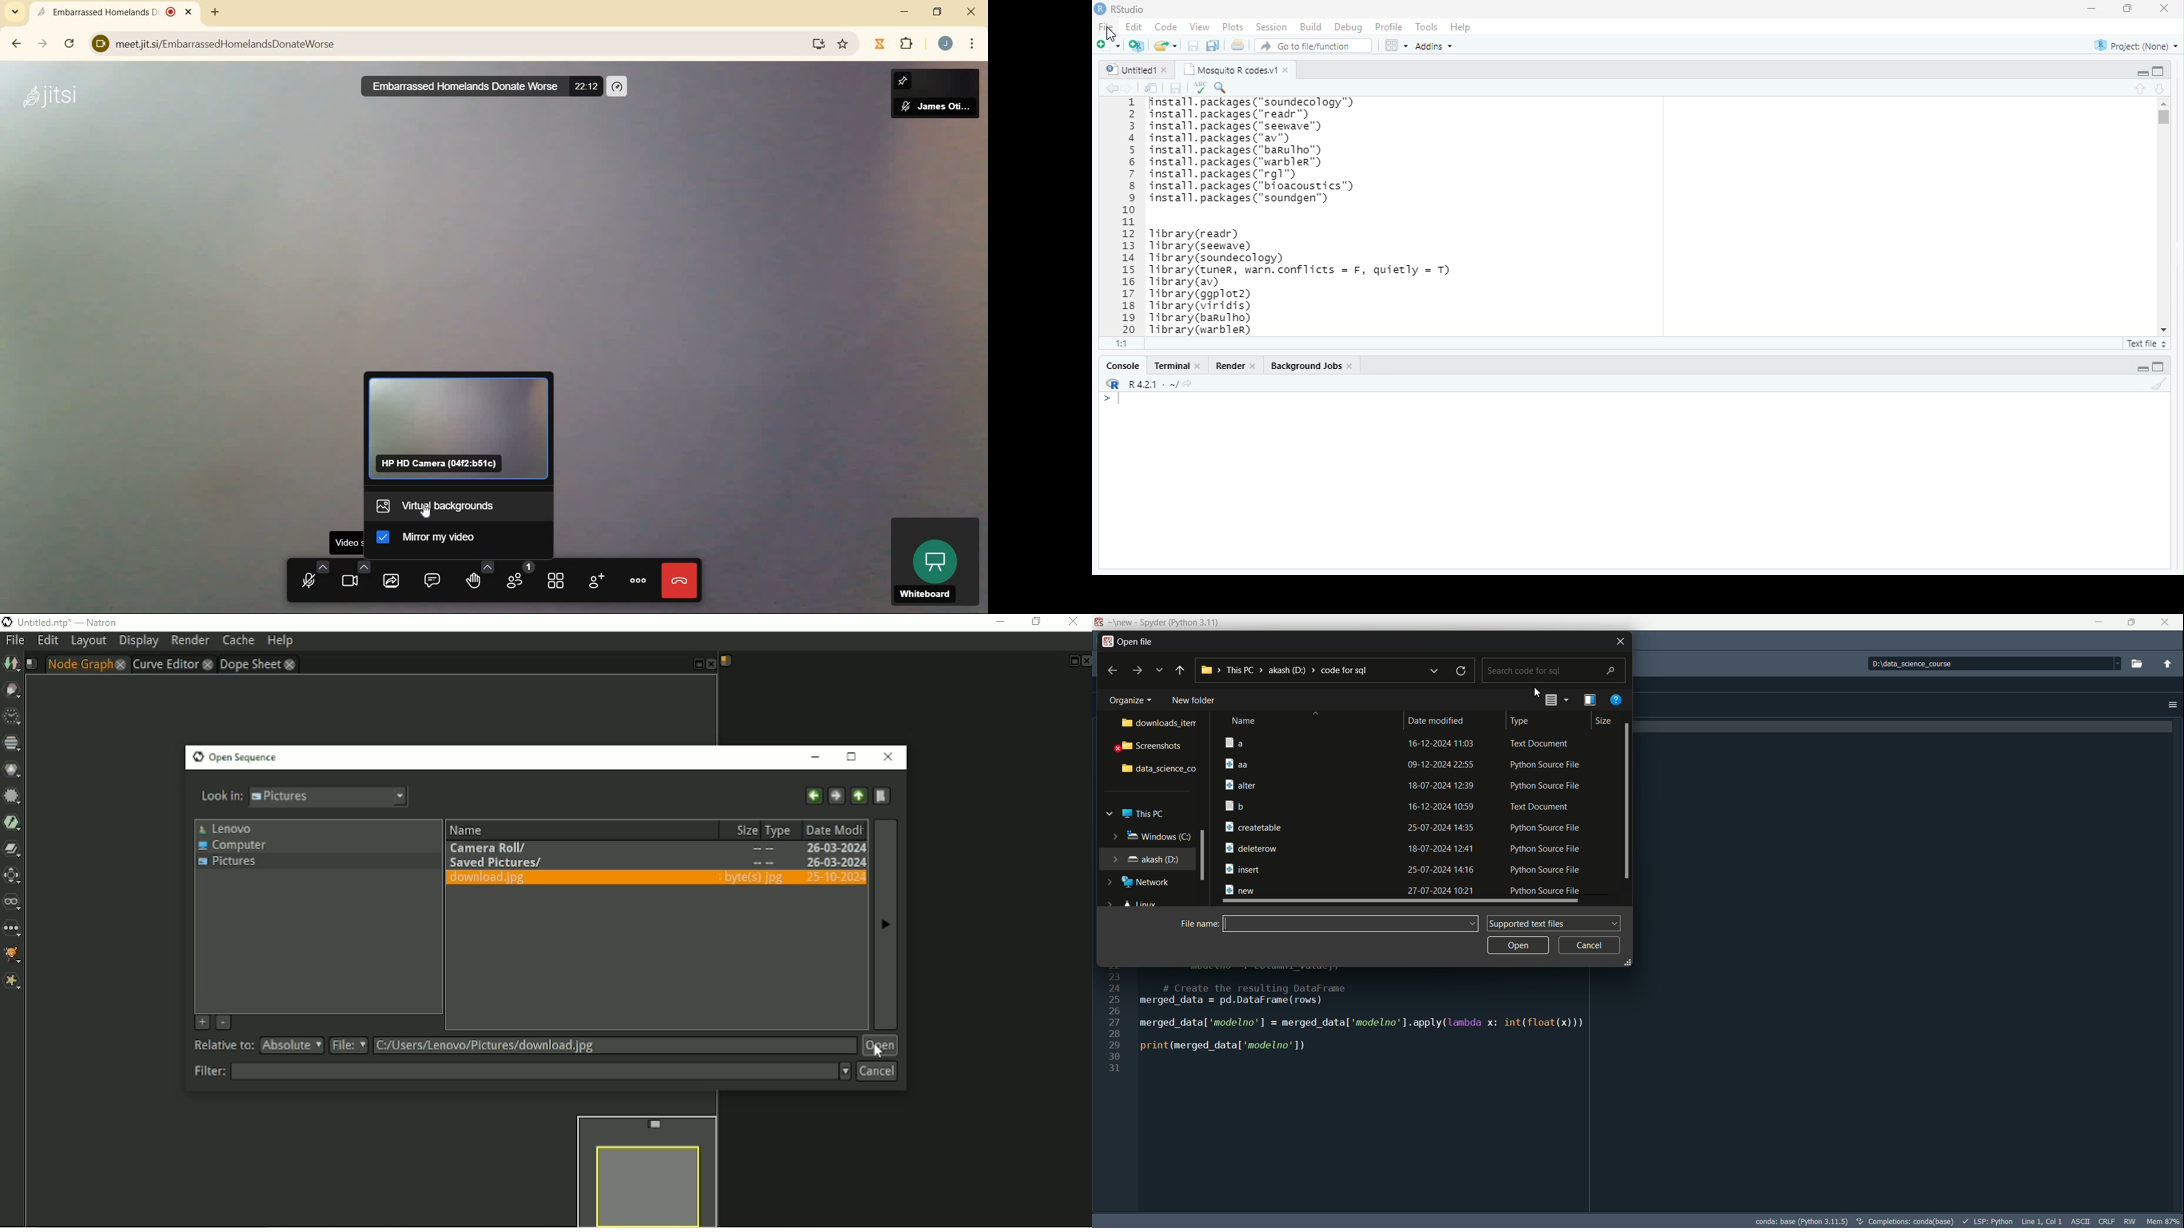  I want to click on rw, so click(2131, 1221).